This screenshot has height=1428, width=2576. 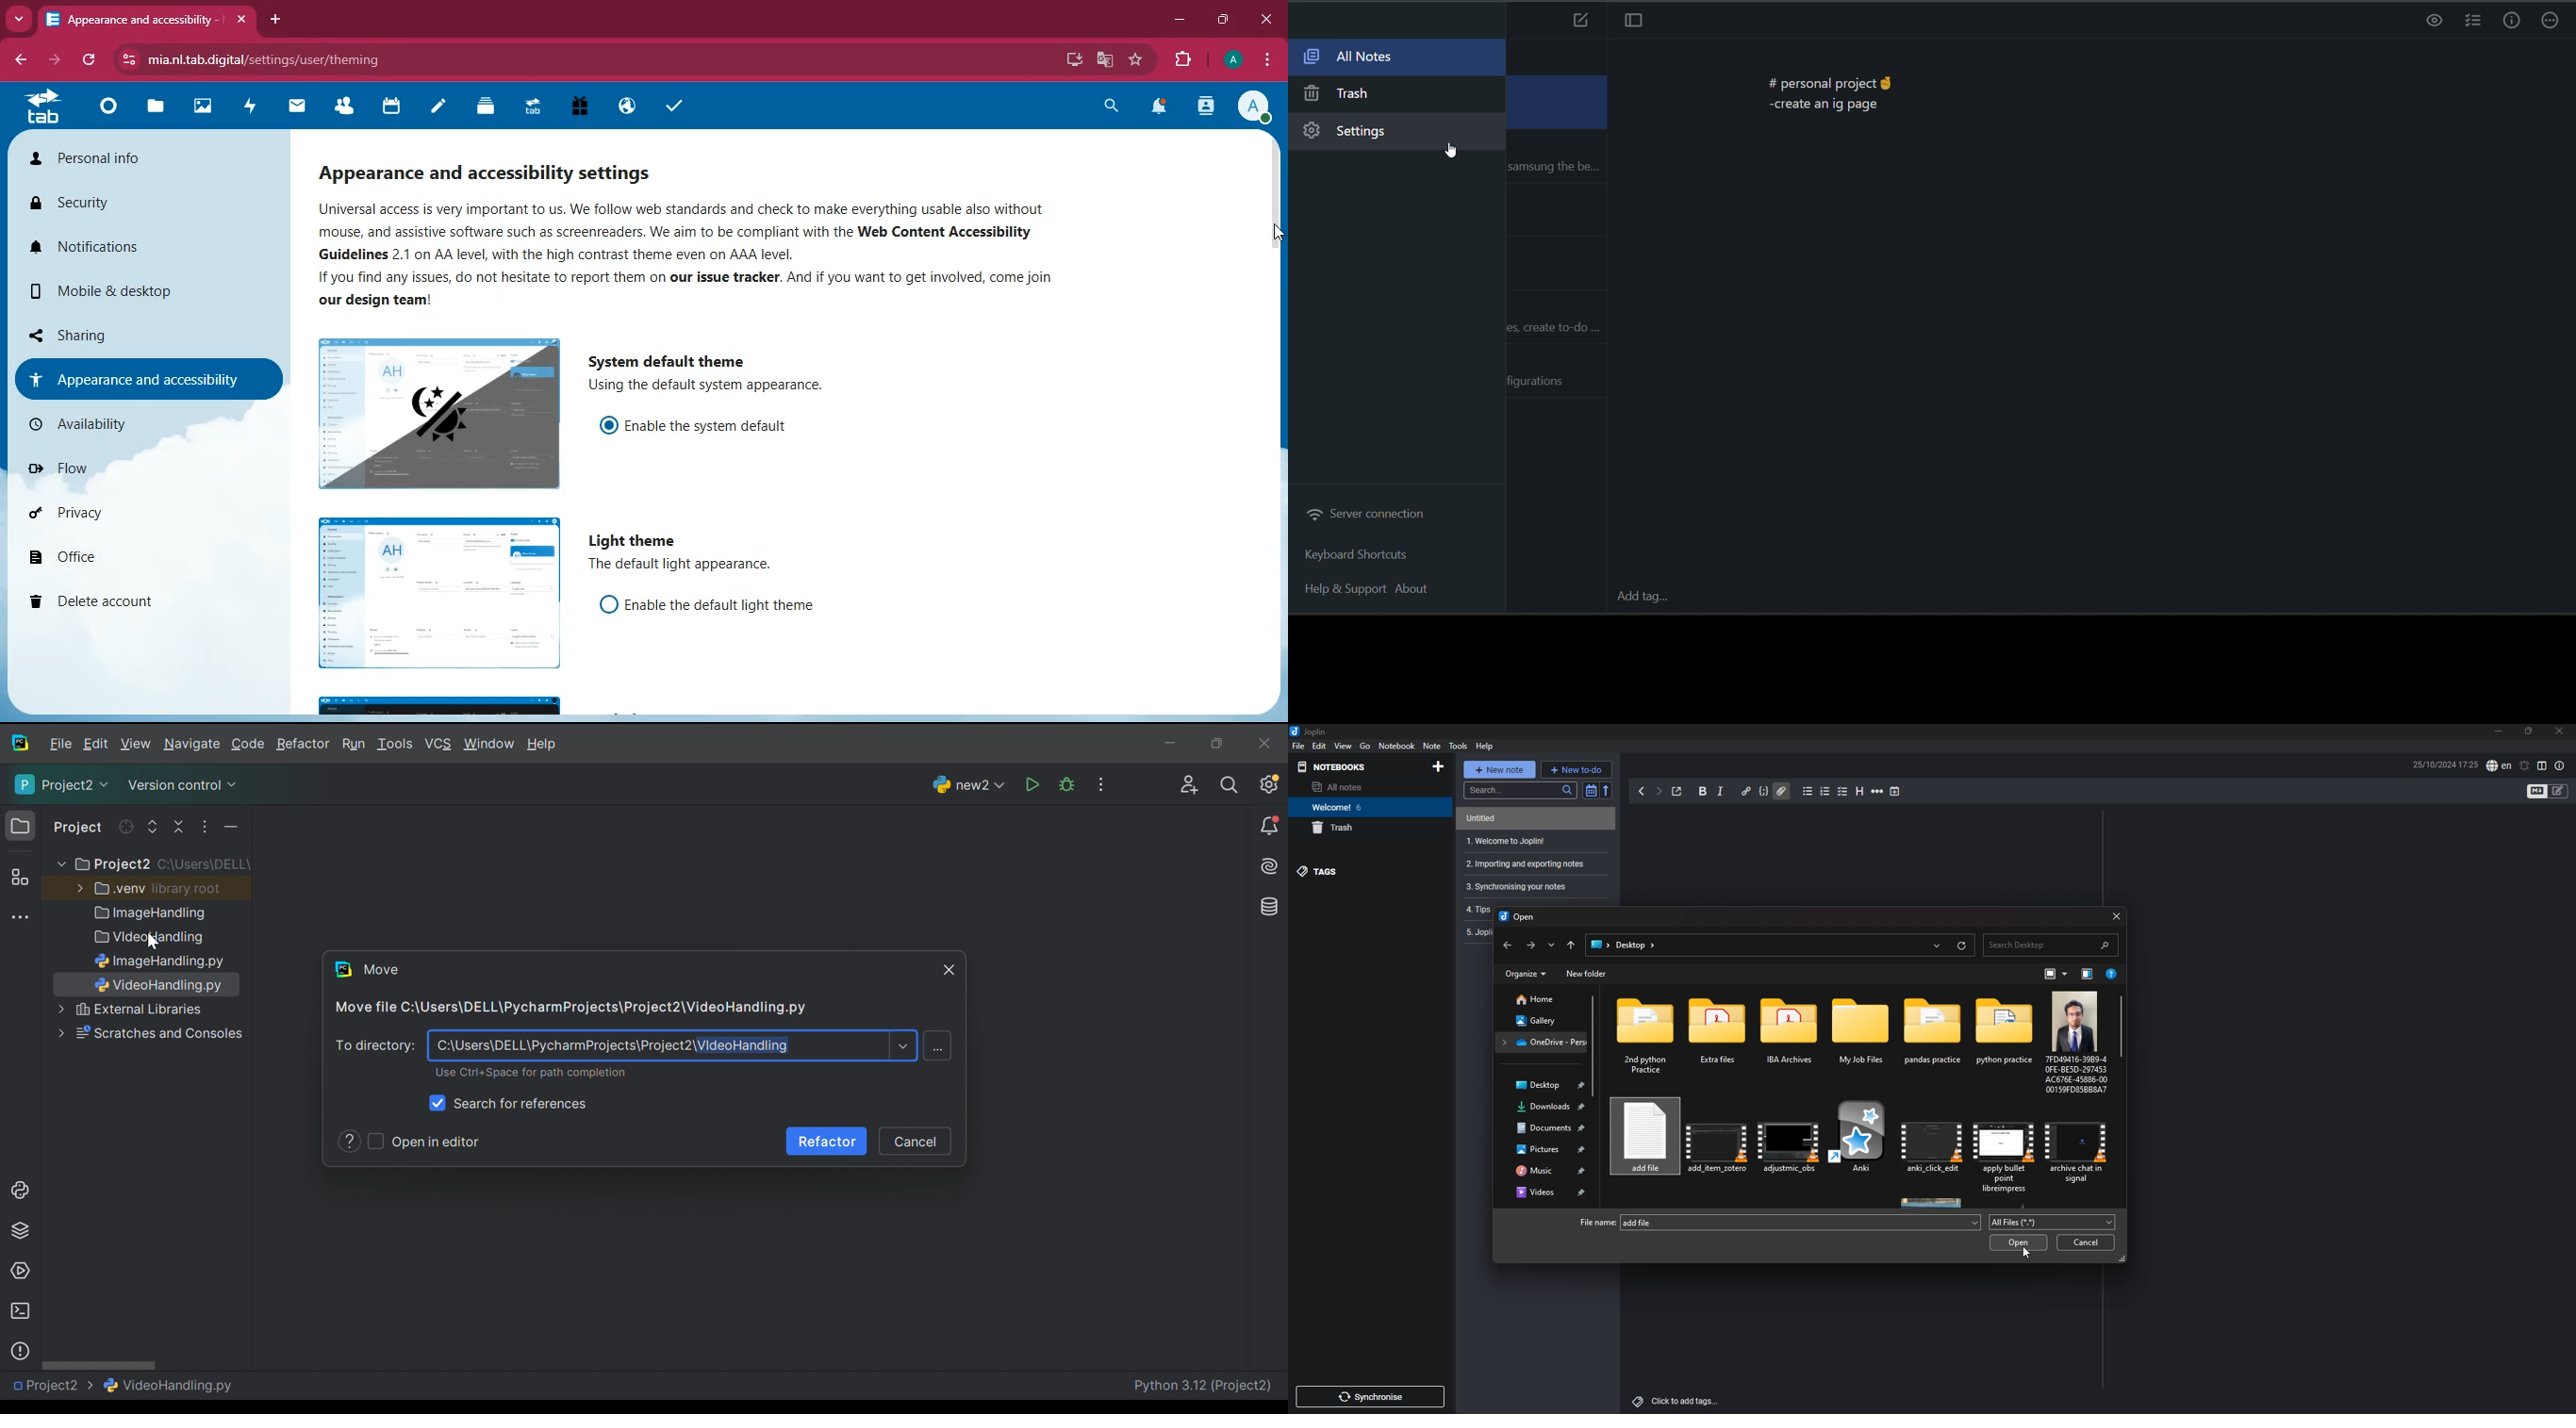 What do you see at coordinates (1843, 792) in the screenshot?
I see `checkbox` at bounding box center [1843, 792].